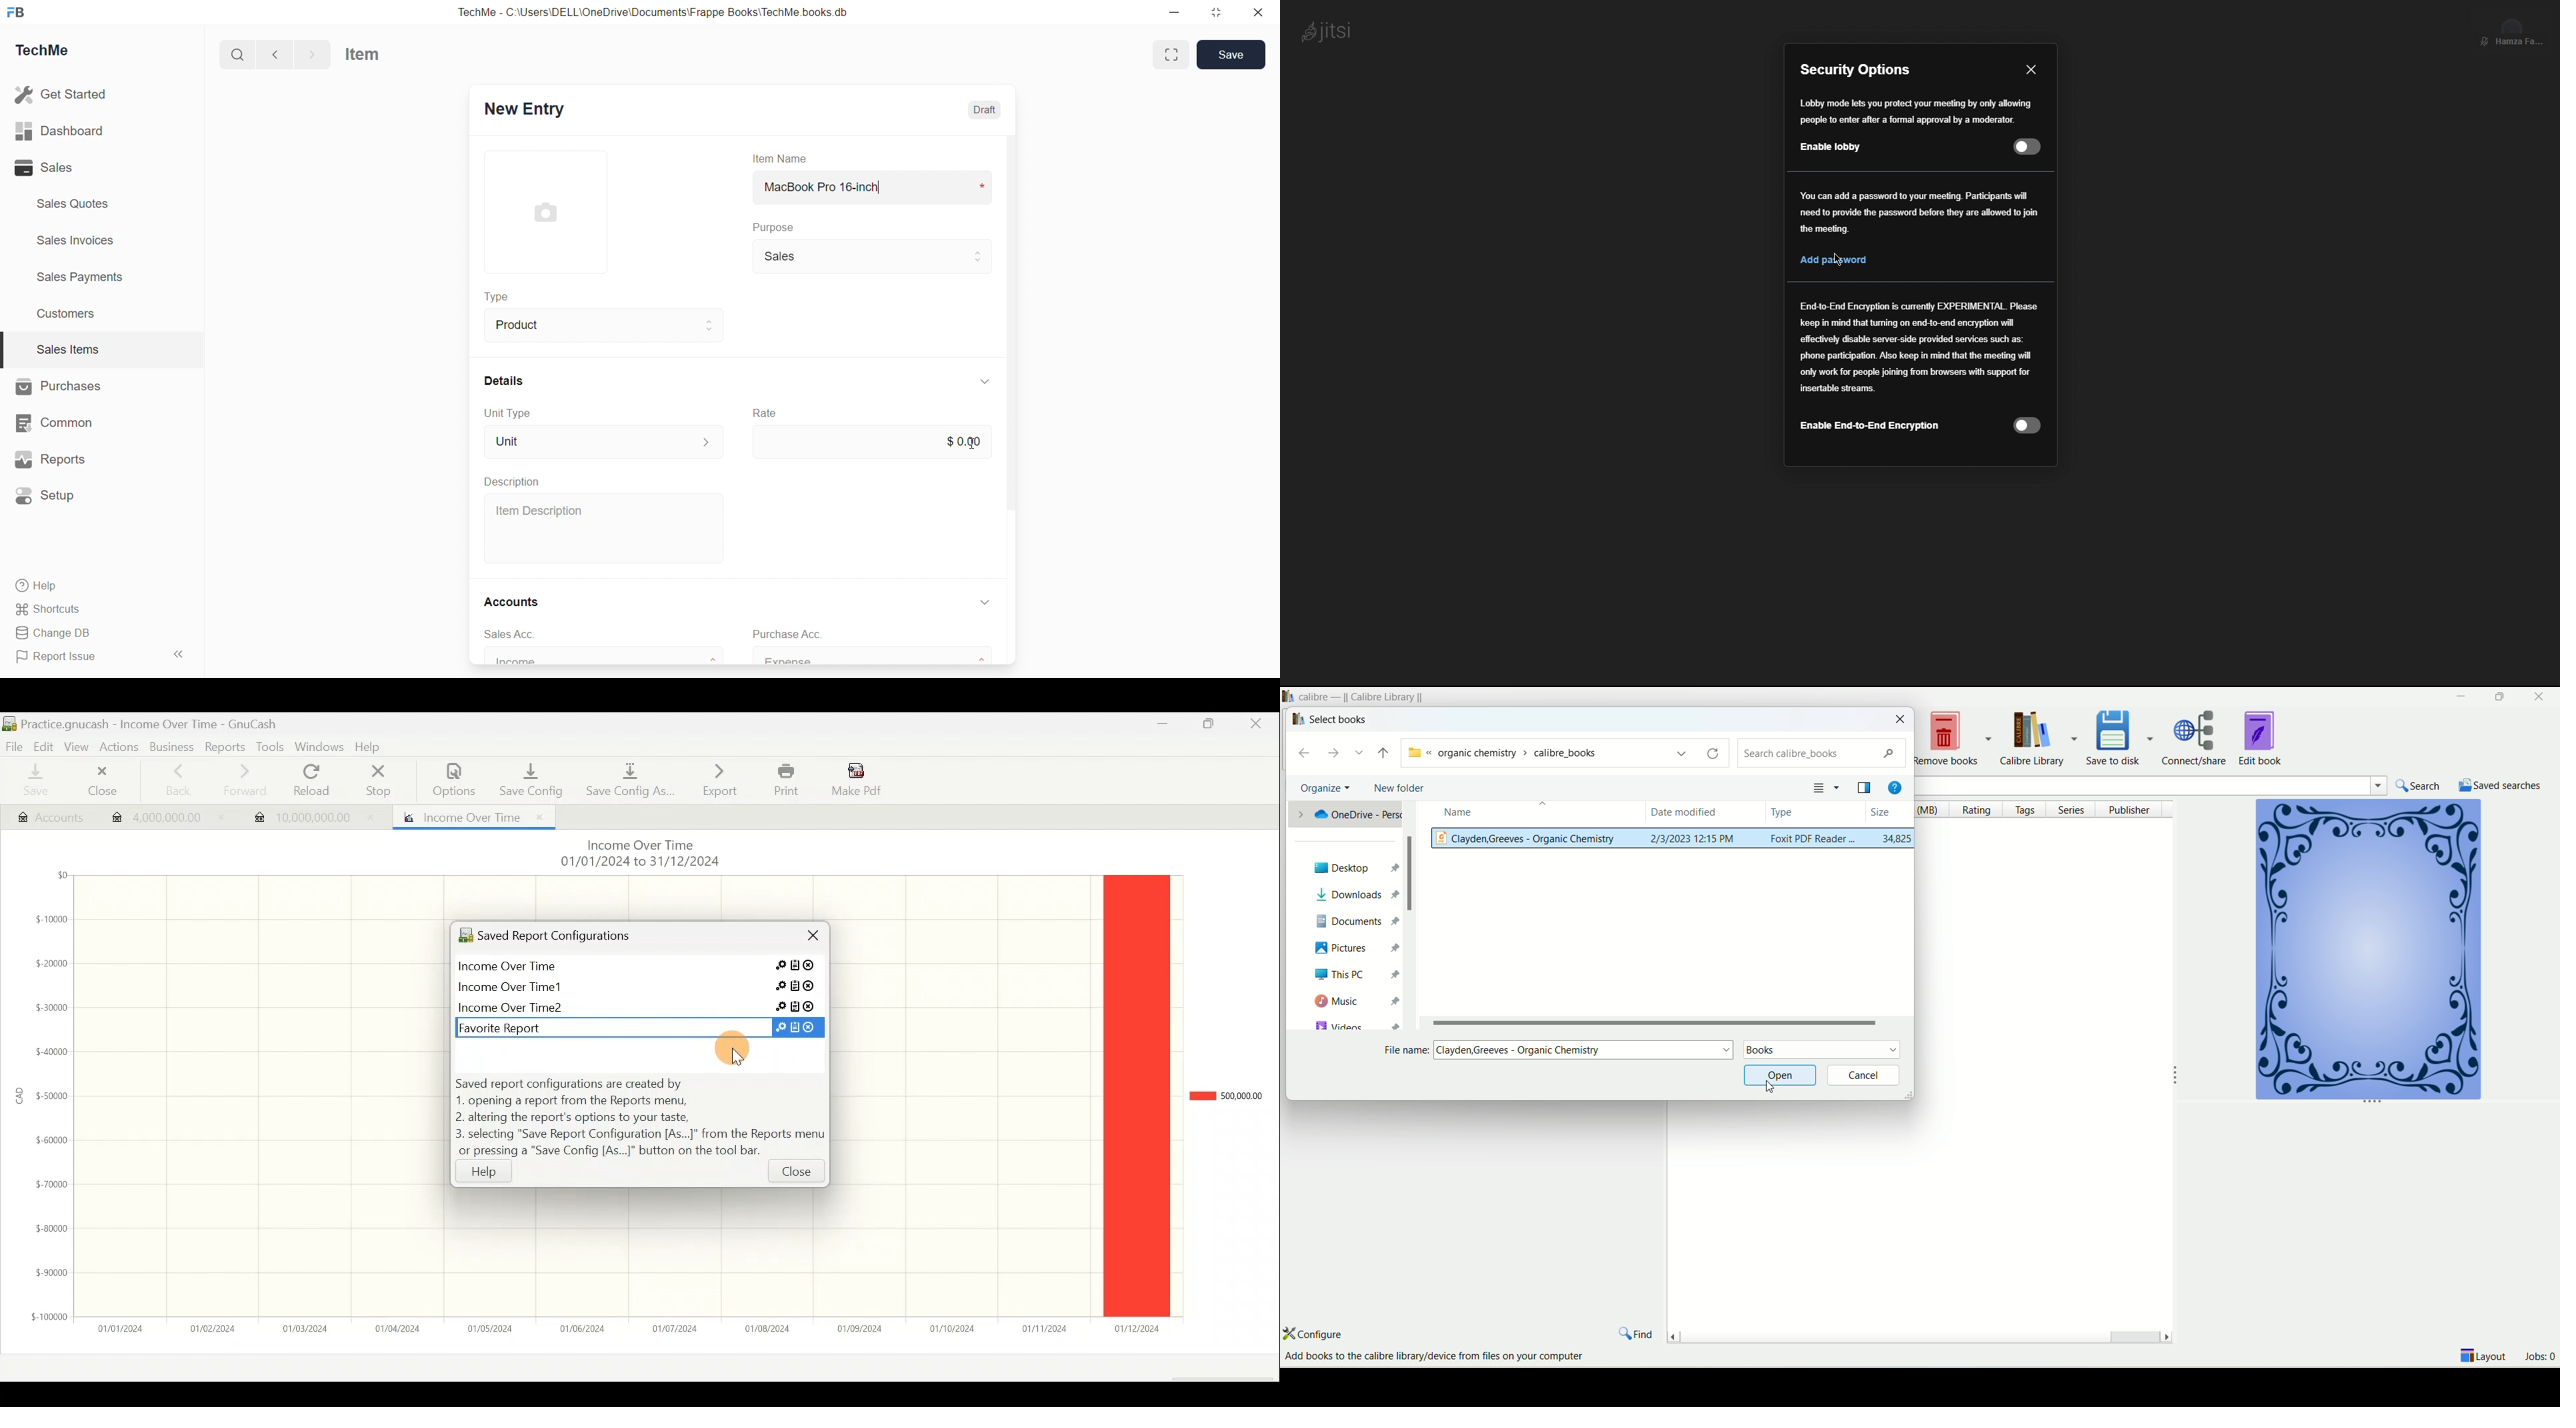 The width and height of the screenshot is (2576, 1428). I want to click on Reports, so click(227, 747).